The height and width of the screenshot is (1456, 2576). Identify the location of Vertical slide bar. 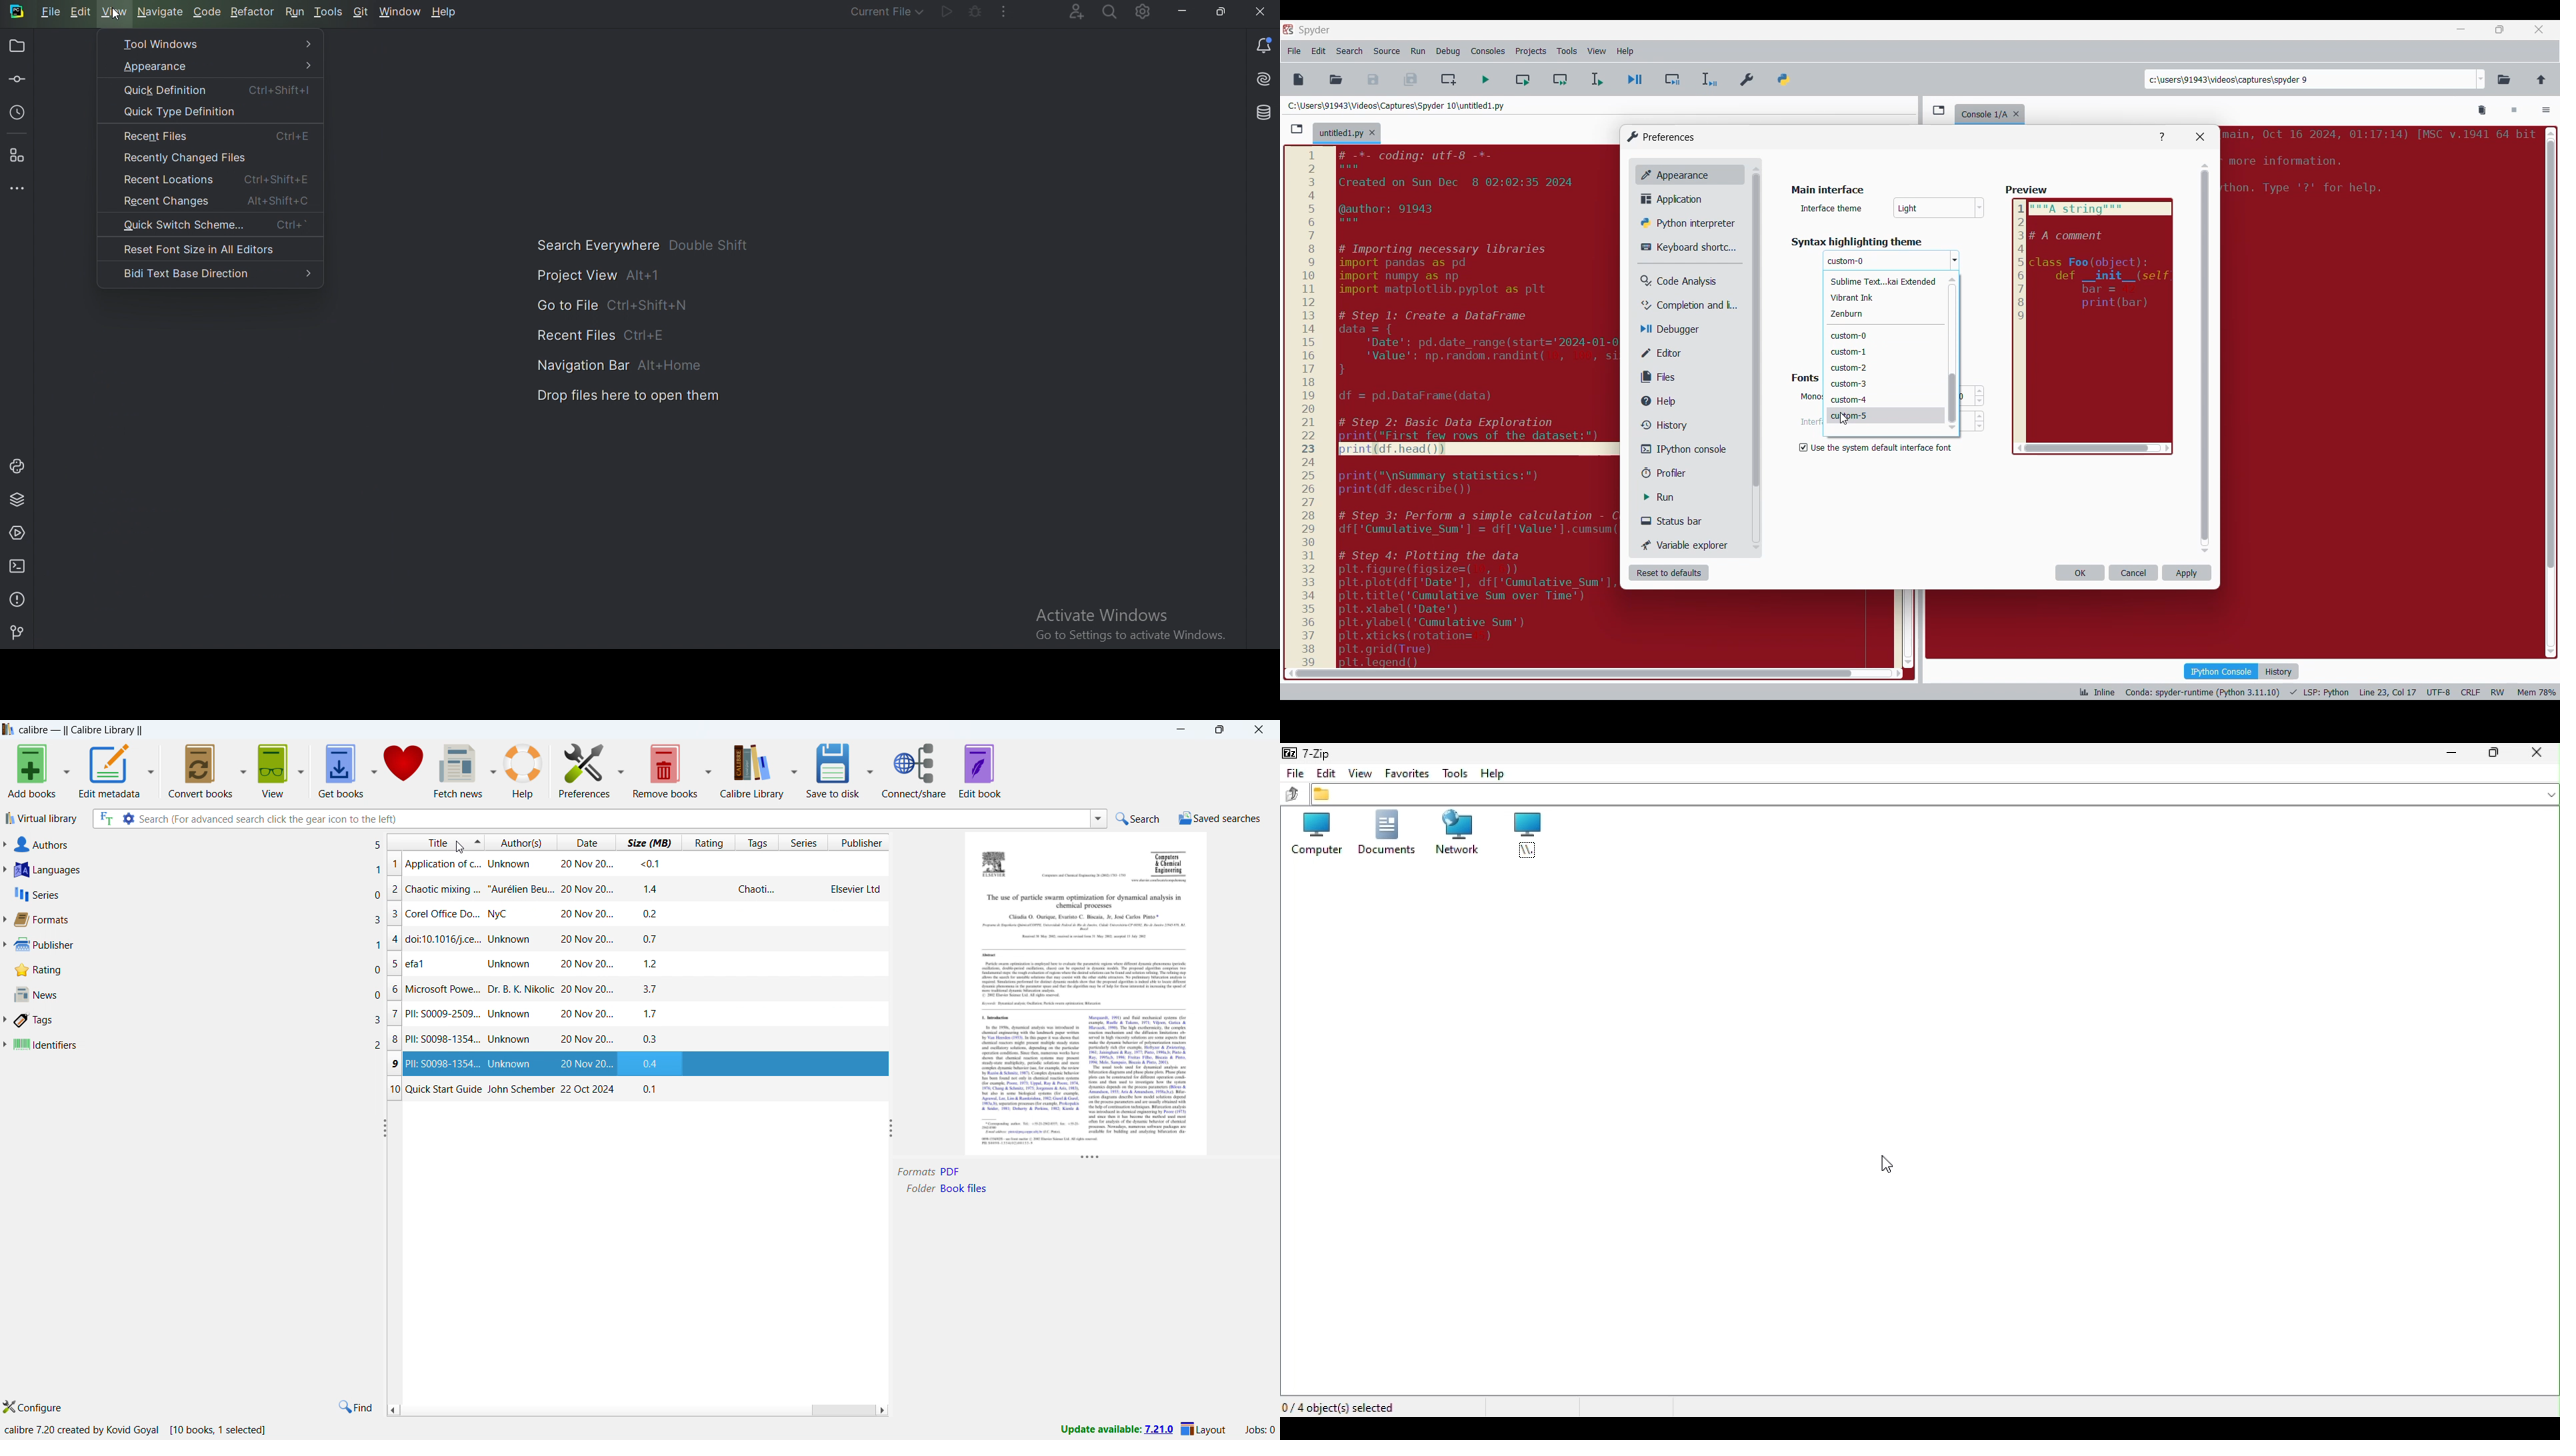
(1952, 353).